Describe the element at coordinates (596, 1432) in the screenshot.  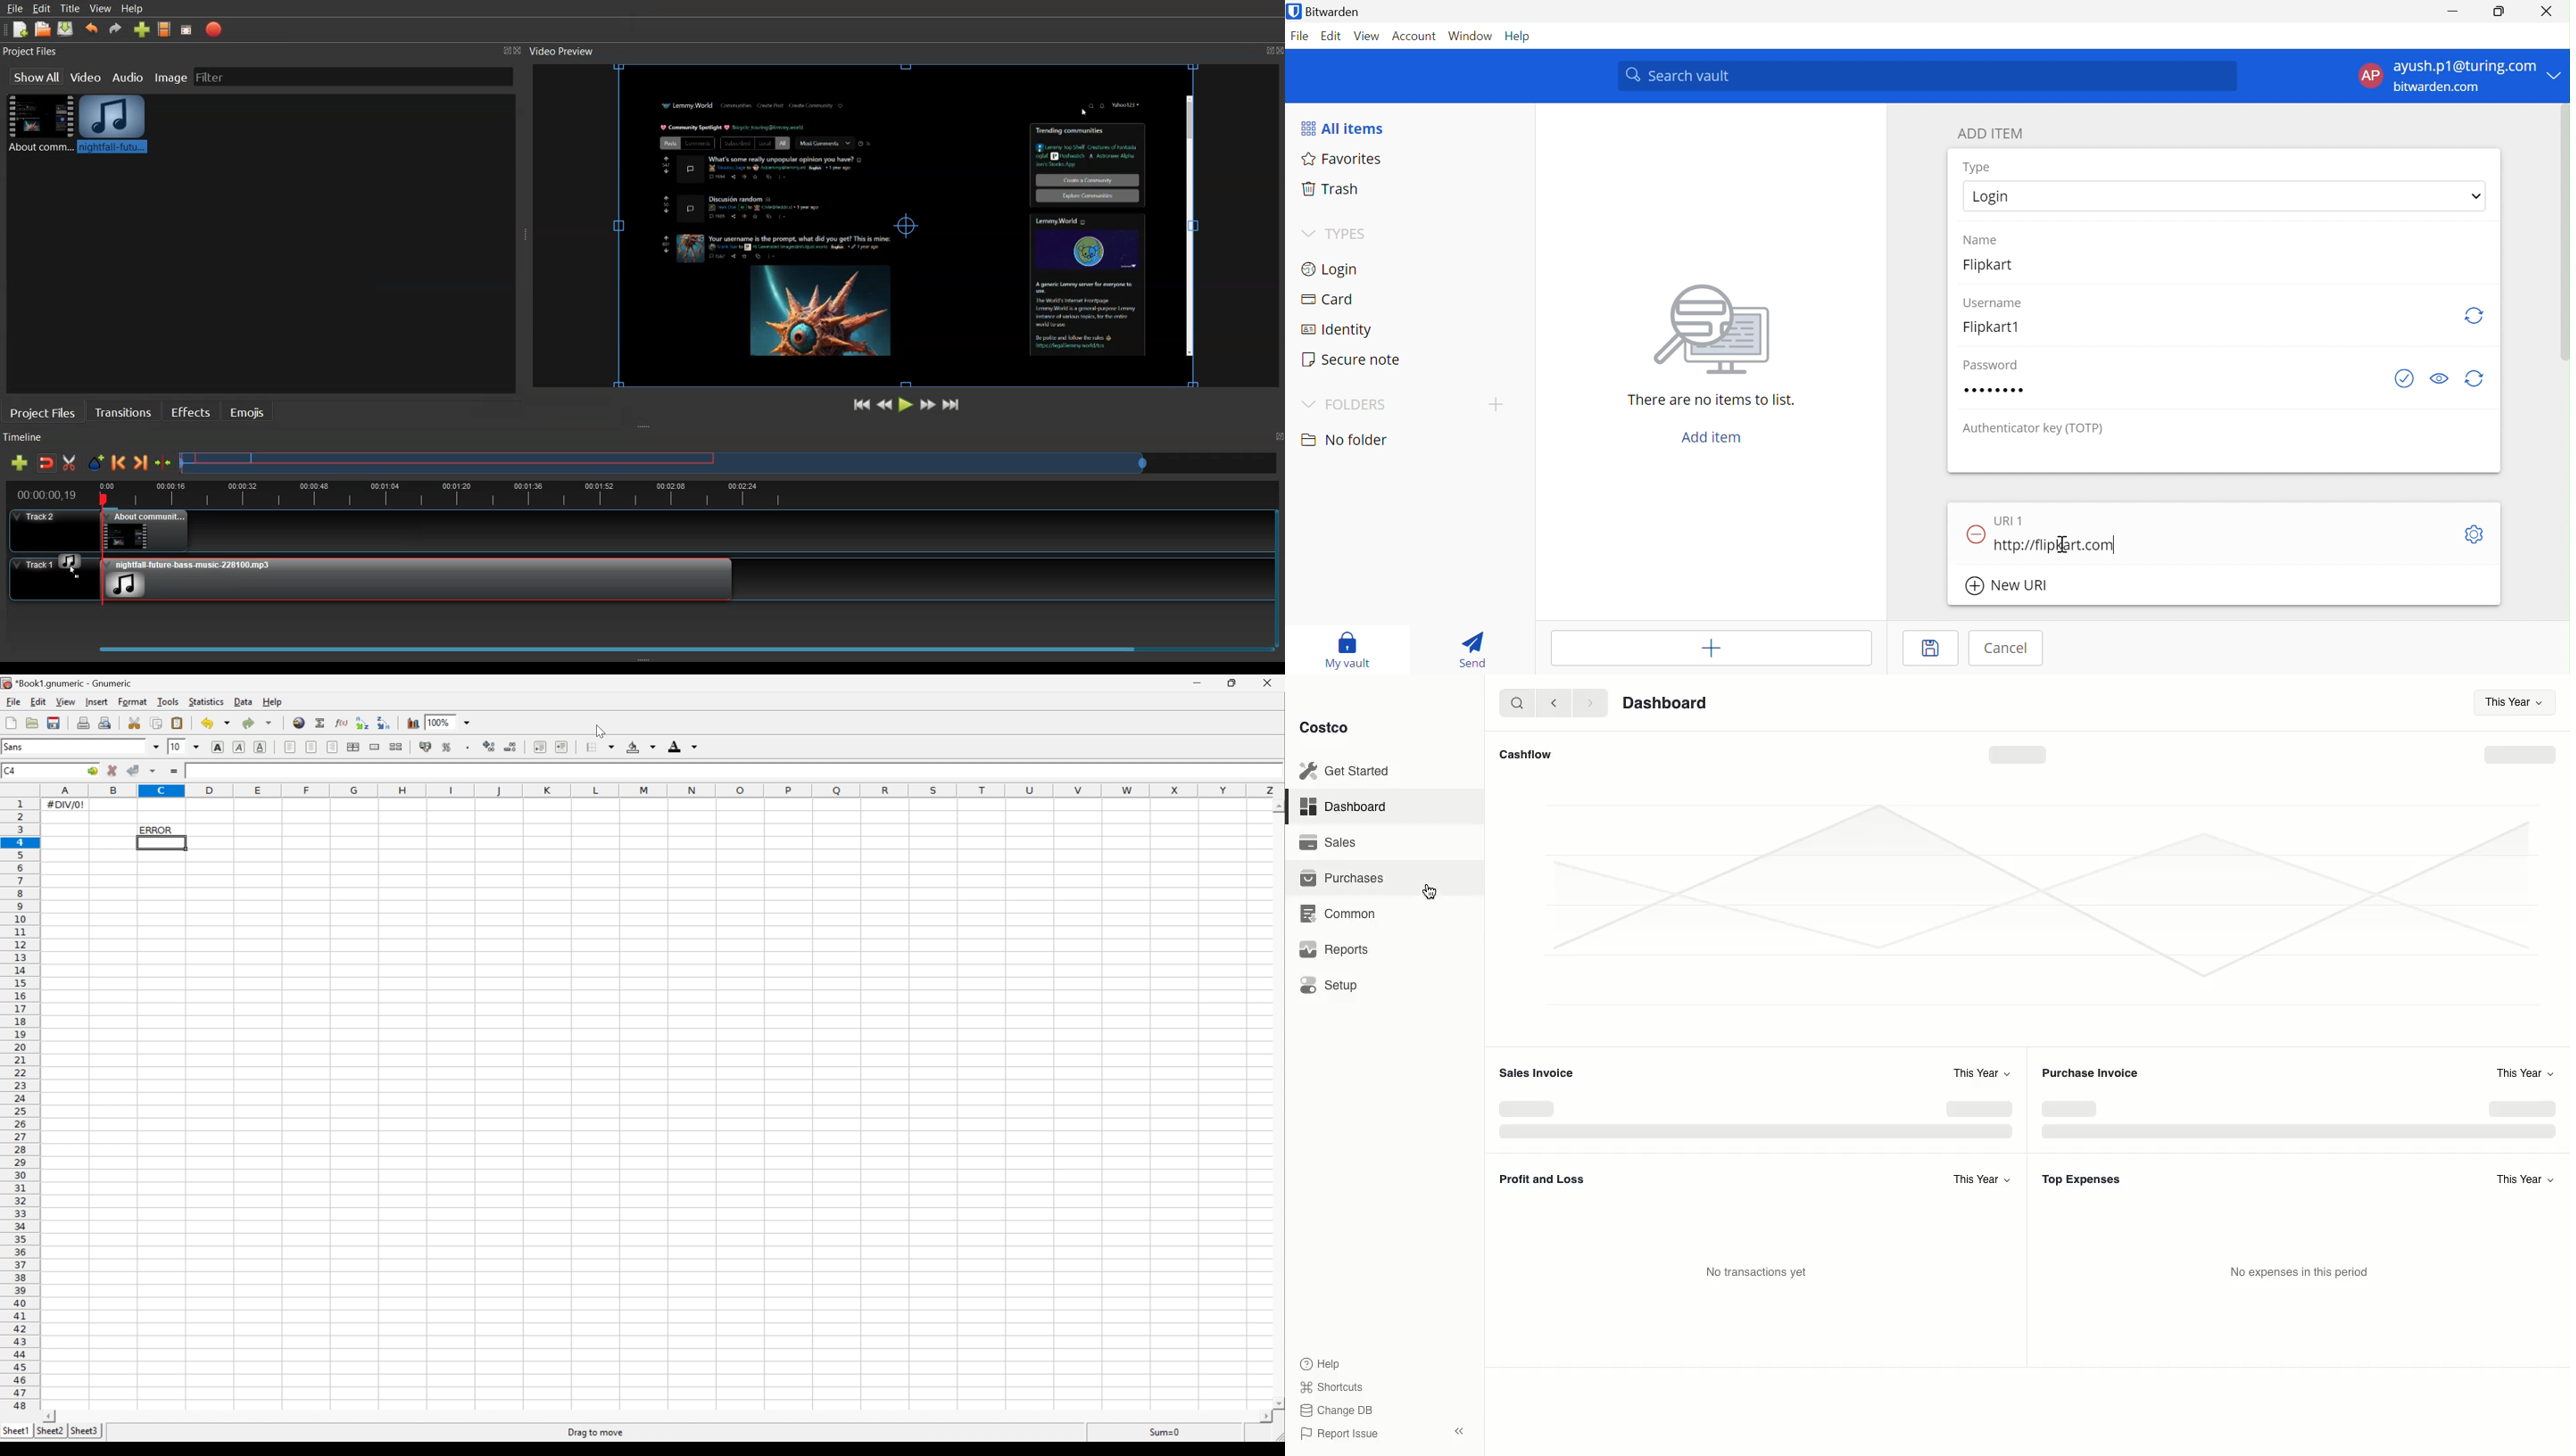
I see `Drag to move` at that location.